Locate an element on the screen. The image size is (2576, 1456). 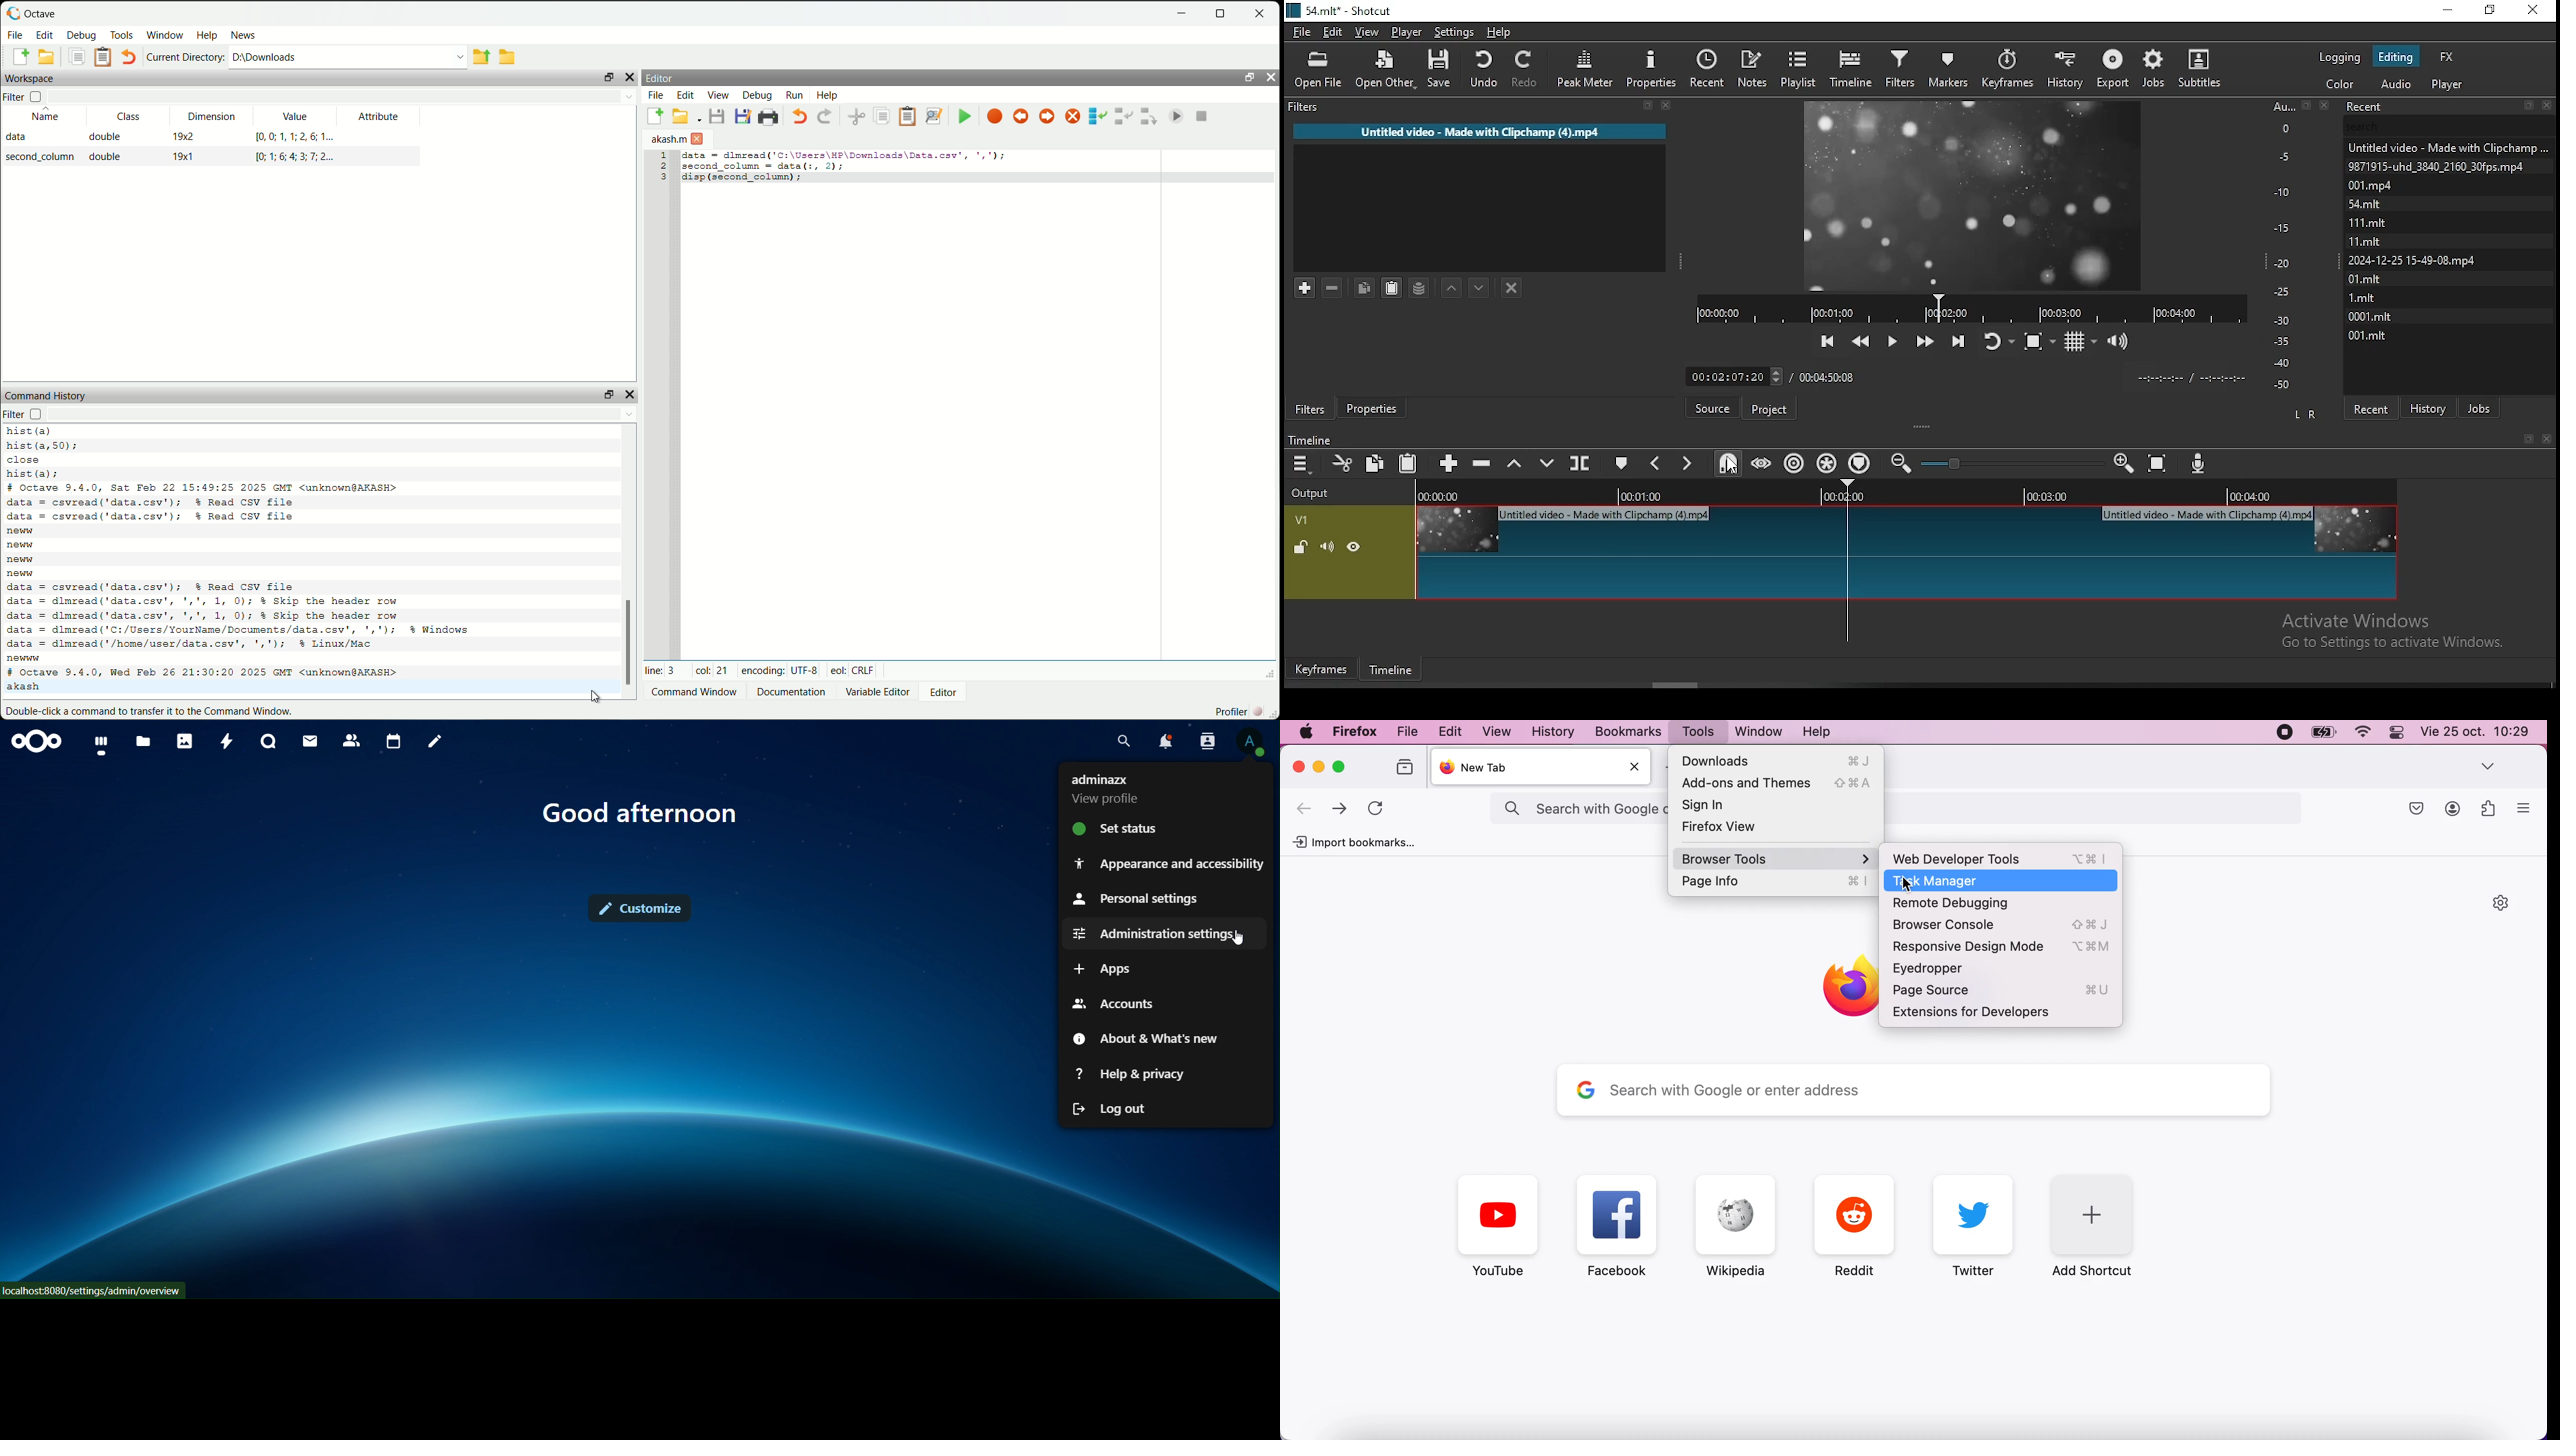
filters is located at coordinates (1901, 63).